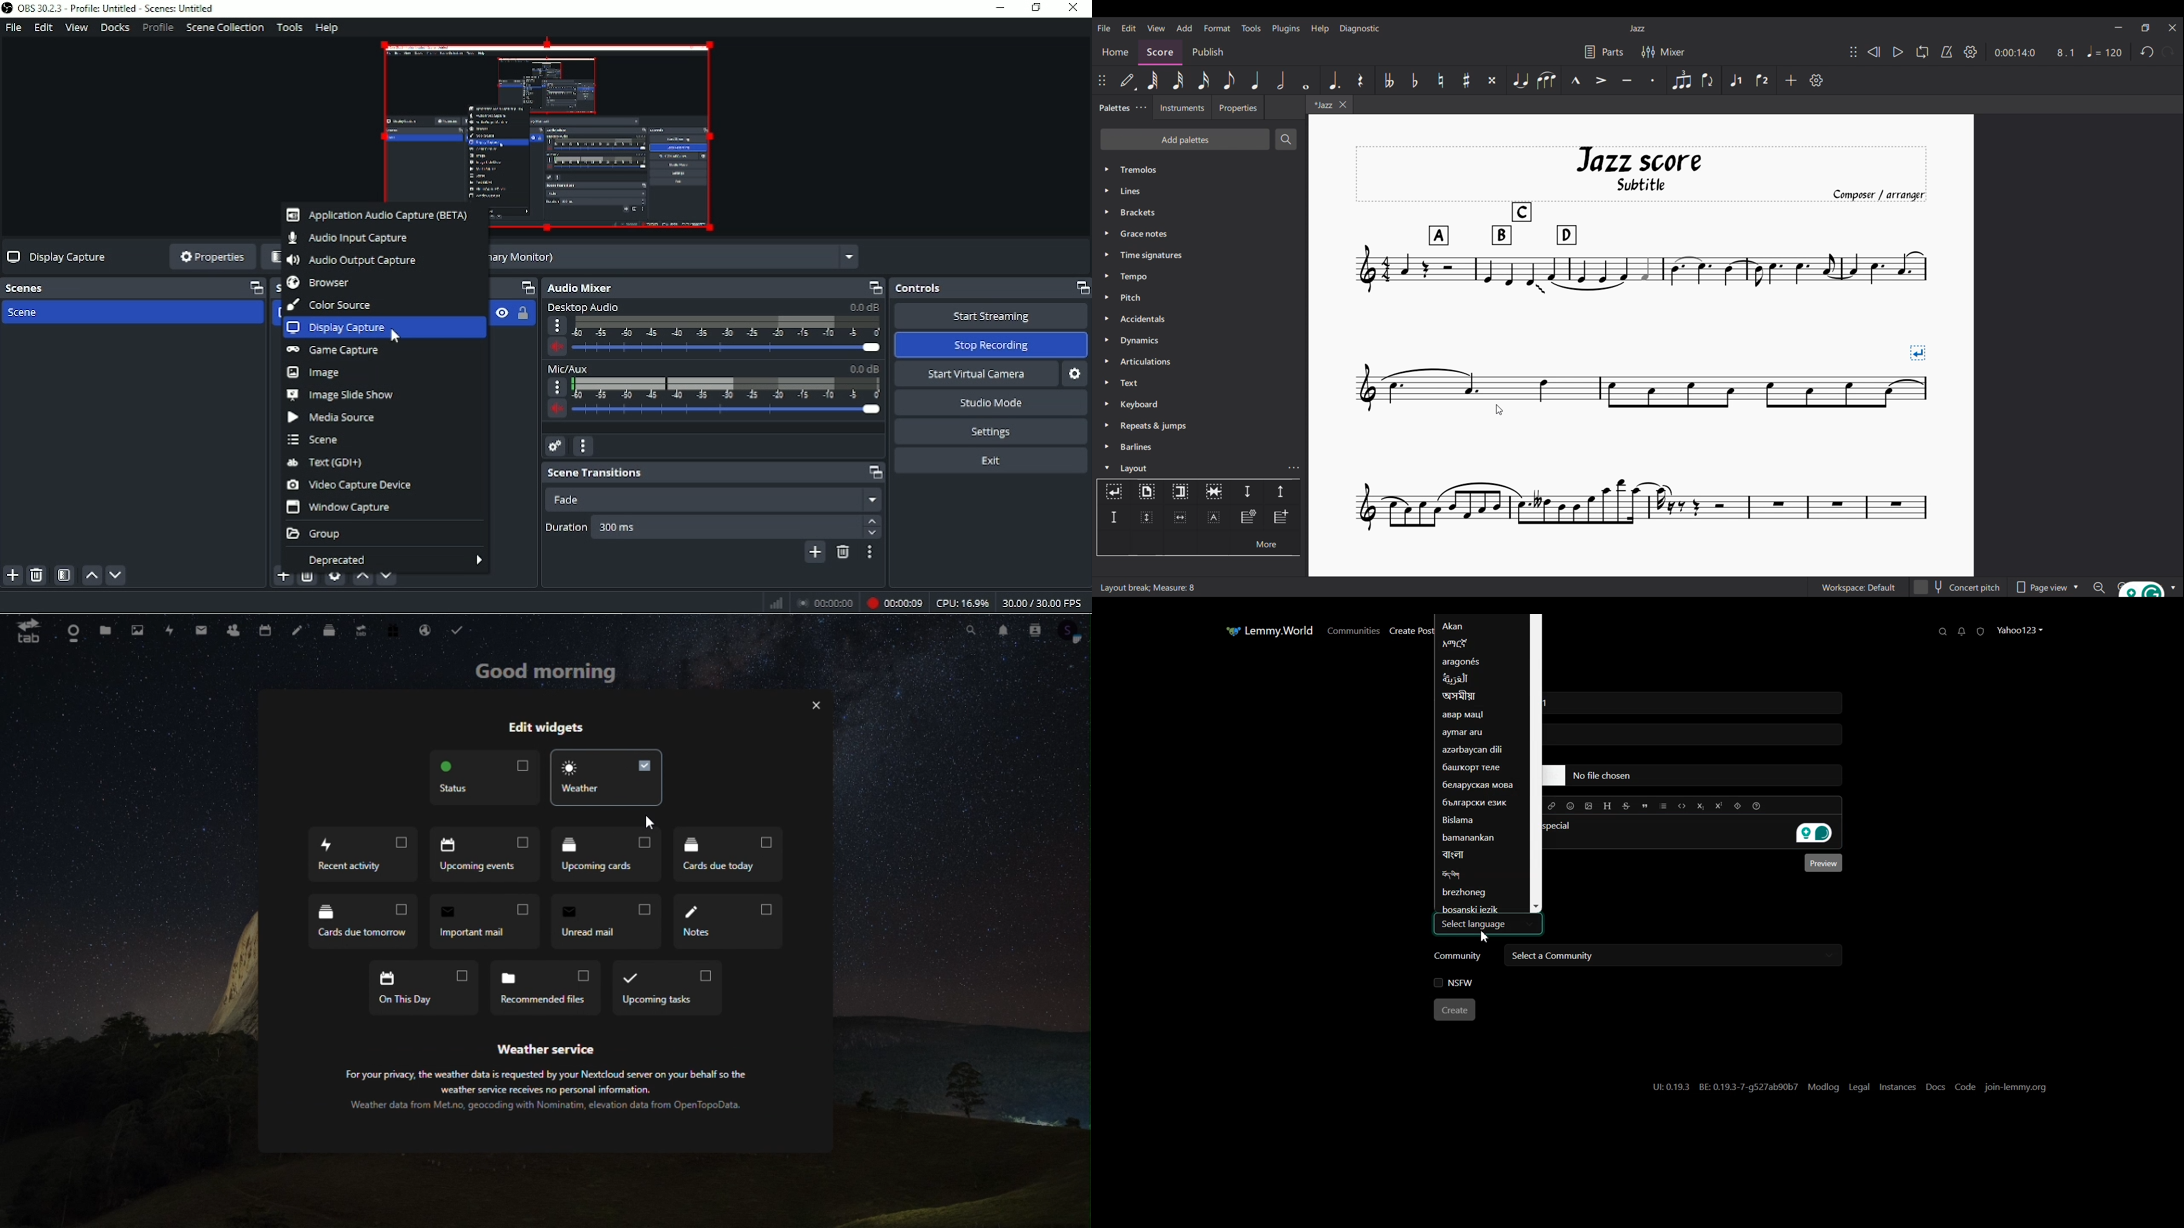 This screenshot has width=2184, height=1232. I want to click on Concert pitch toggle, so click(1959, 587).